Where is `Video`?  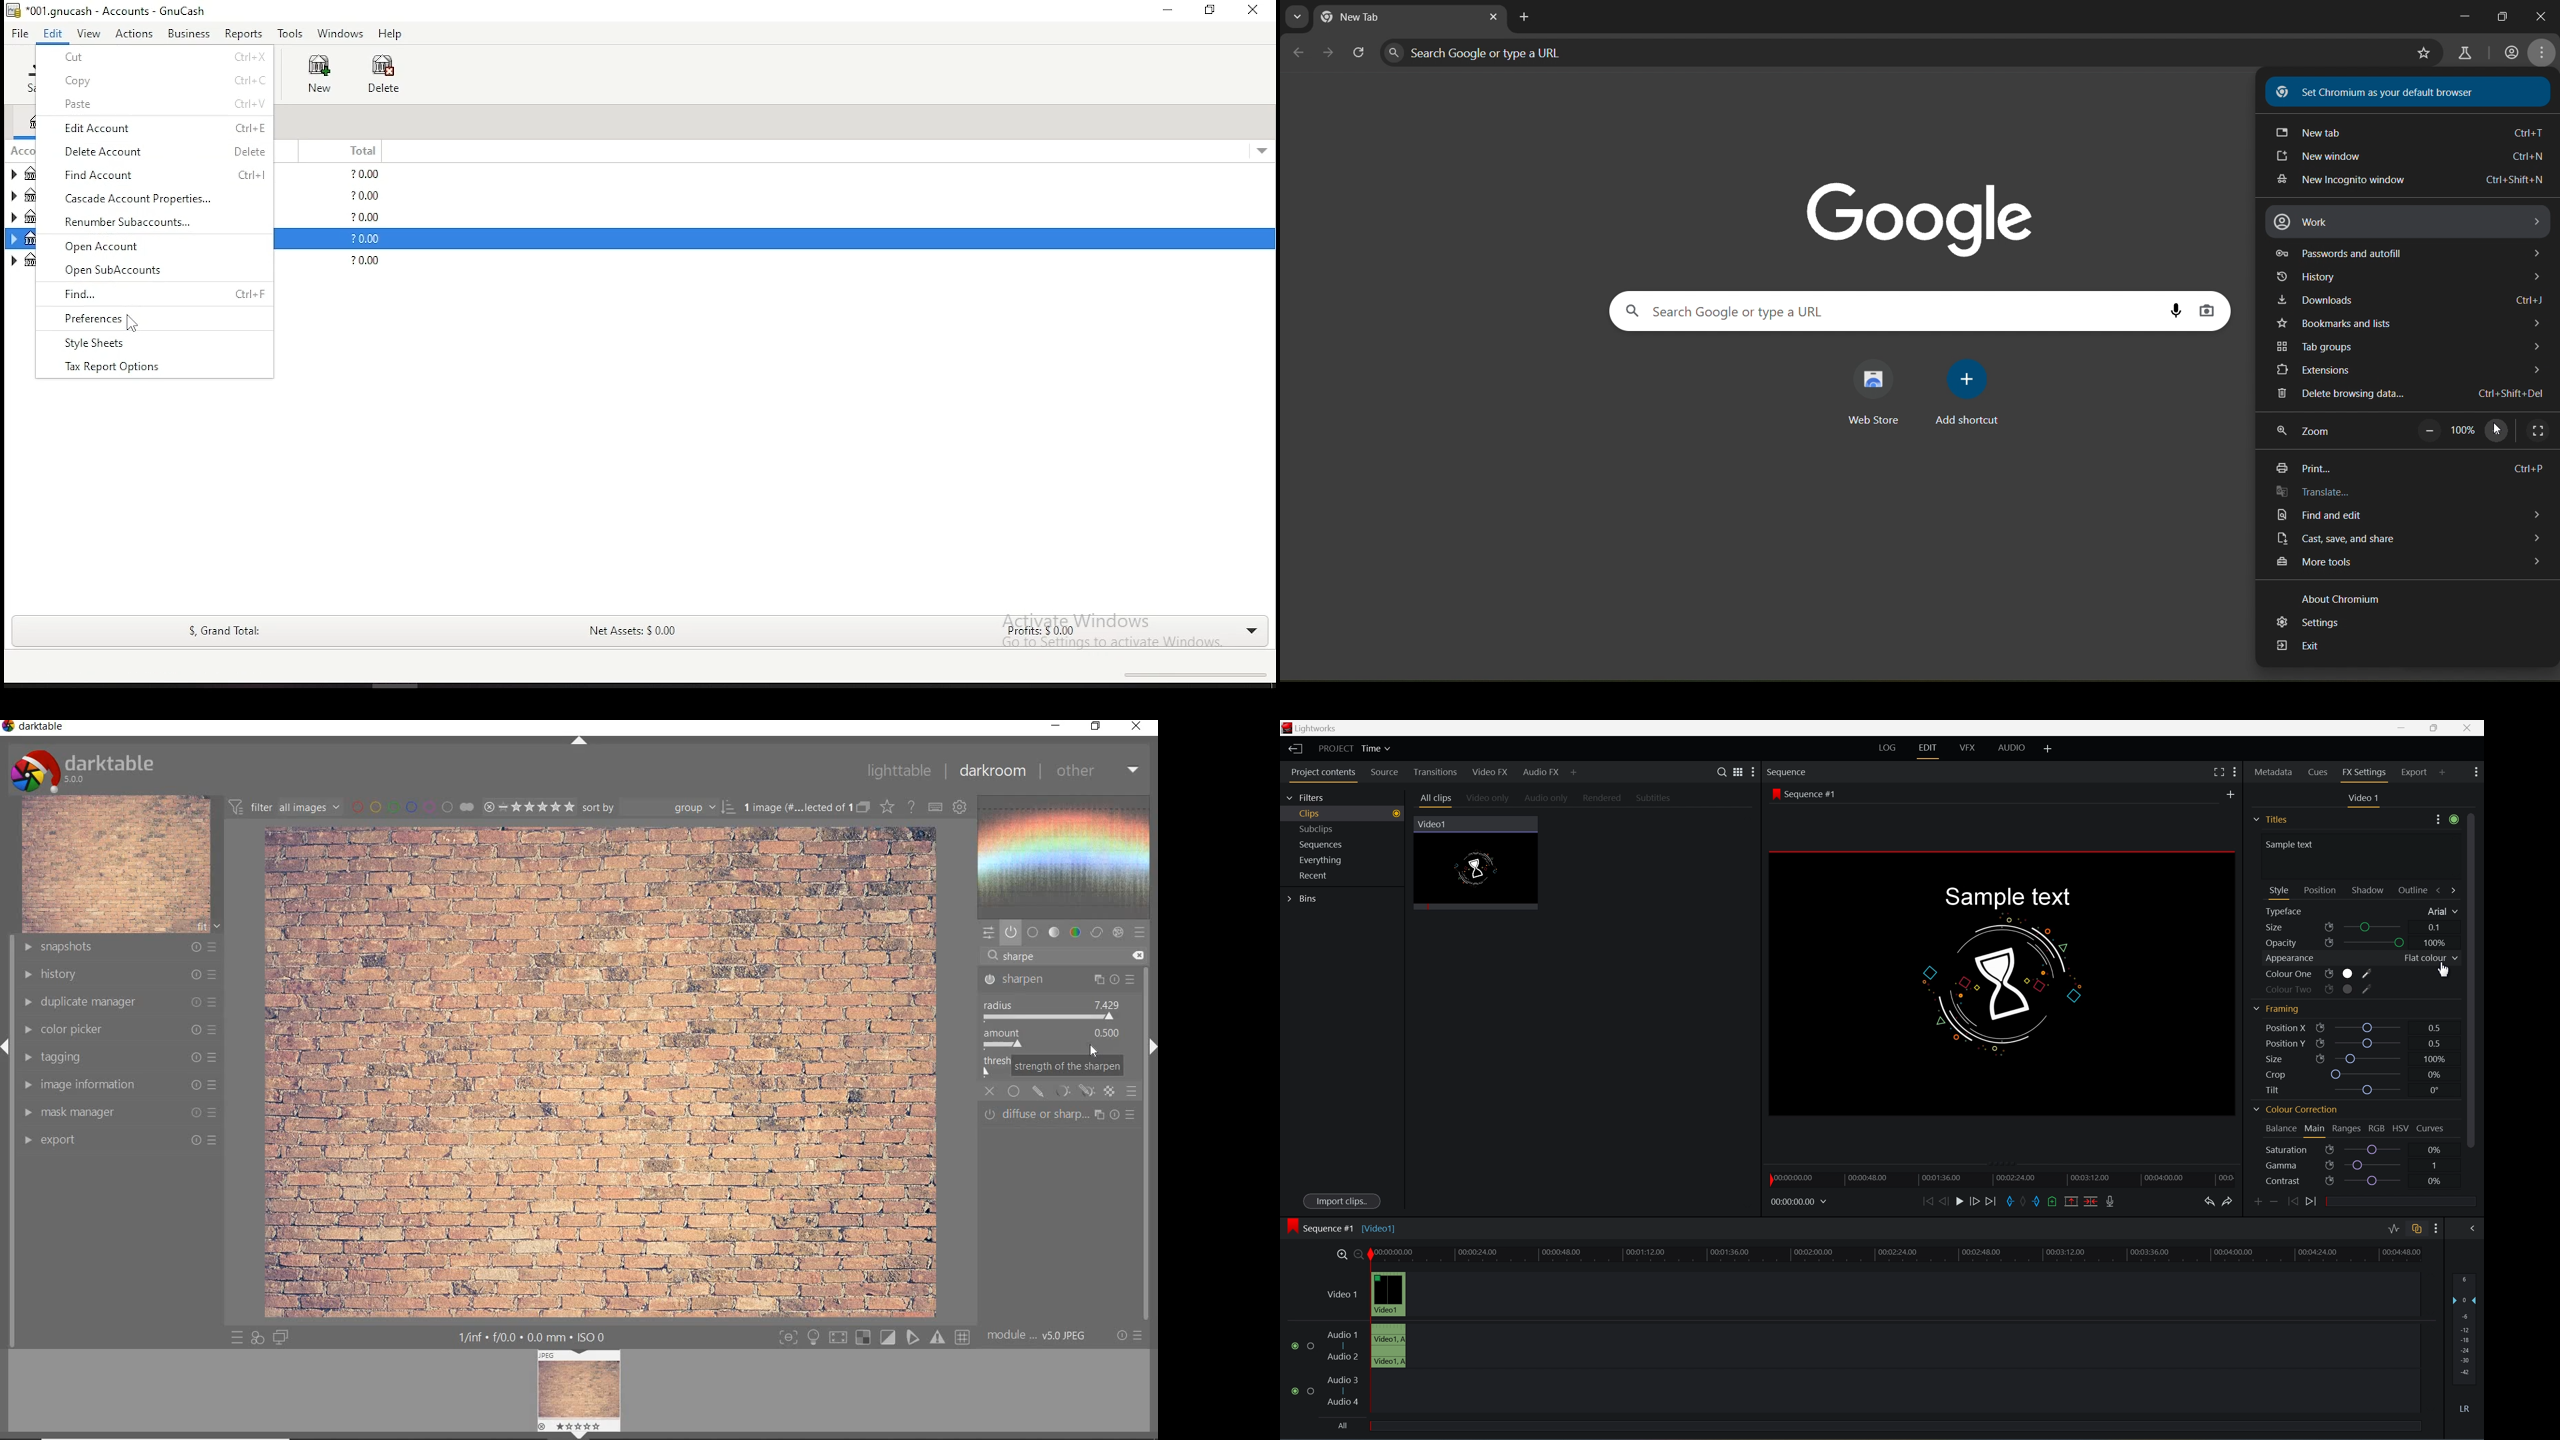
Video is located at coordinates (1483, 870).